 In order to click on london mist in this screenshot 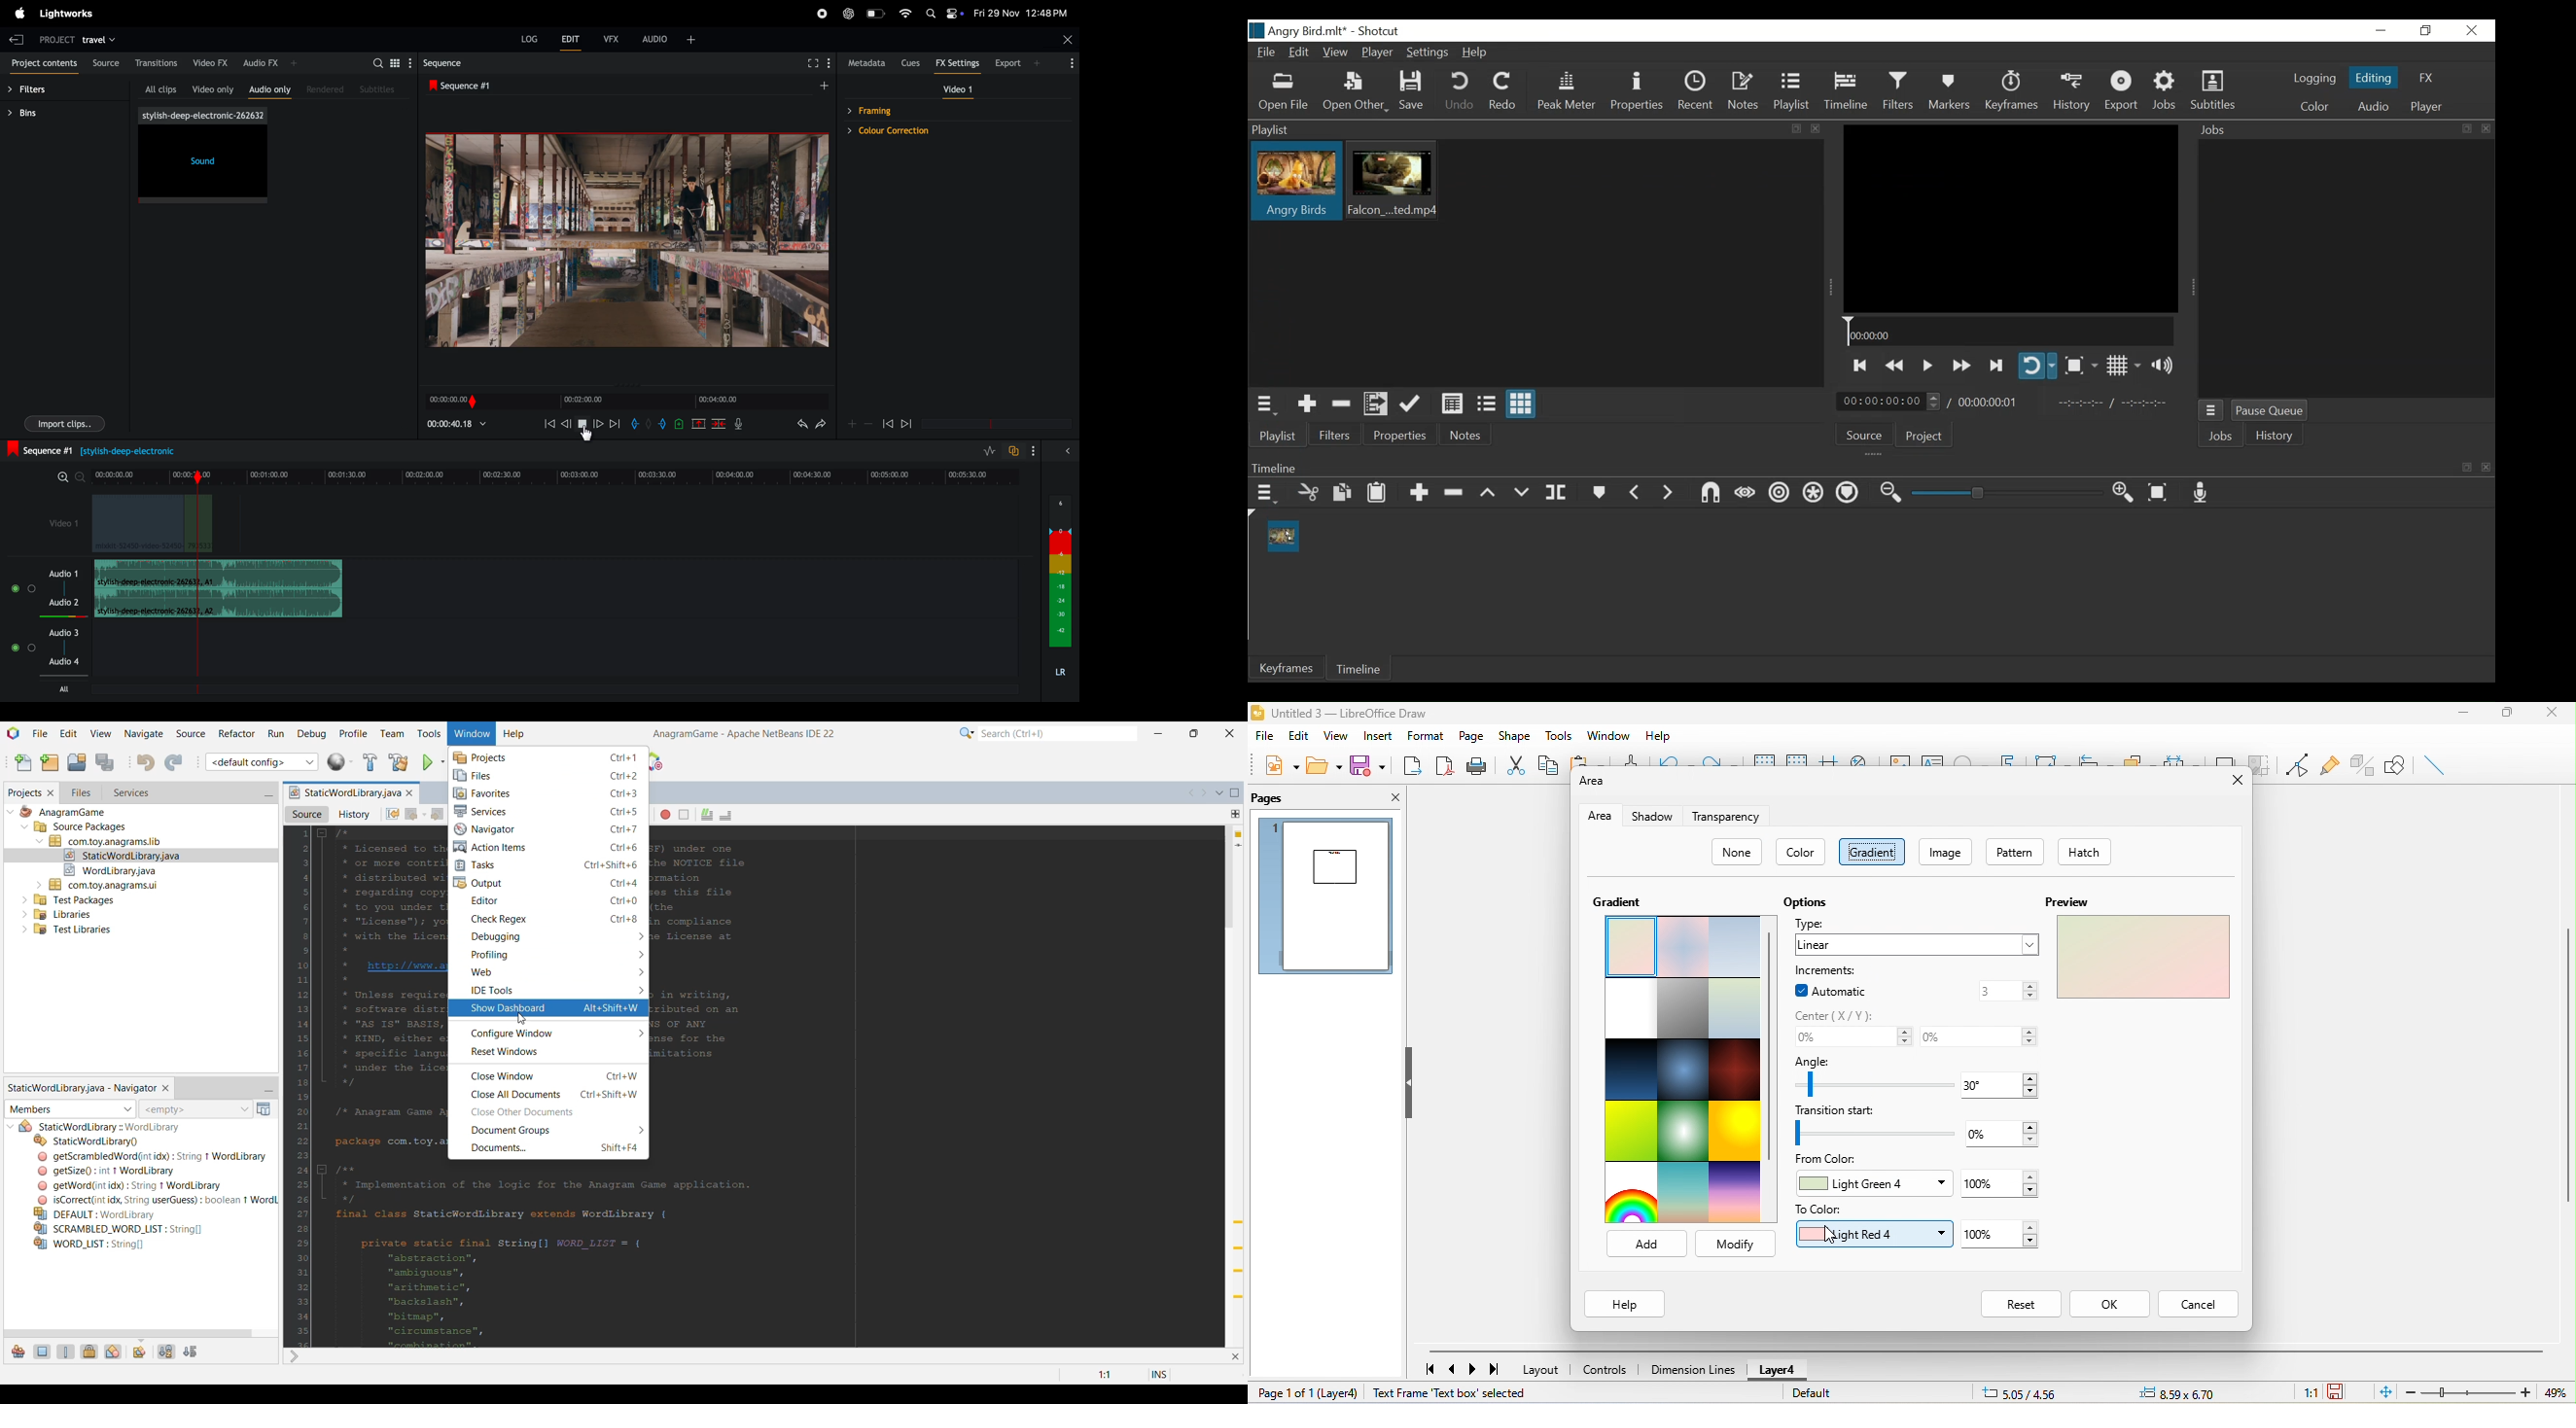, I will do `click(1683, 1009)`.